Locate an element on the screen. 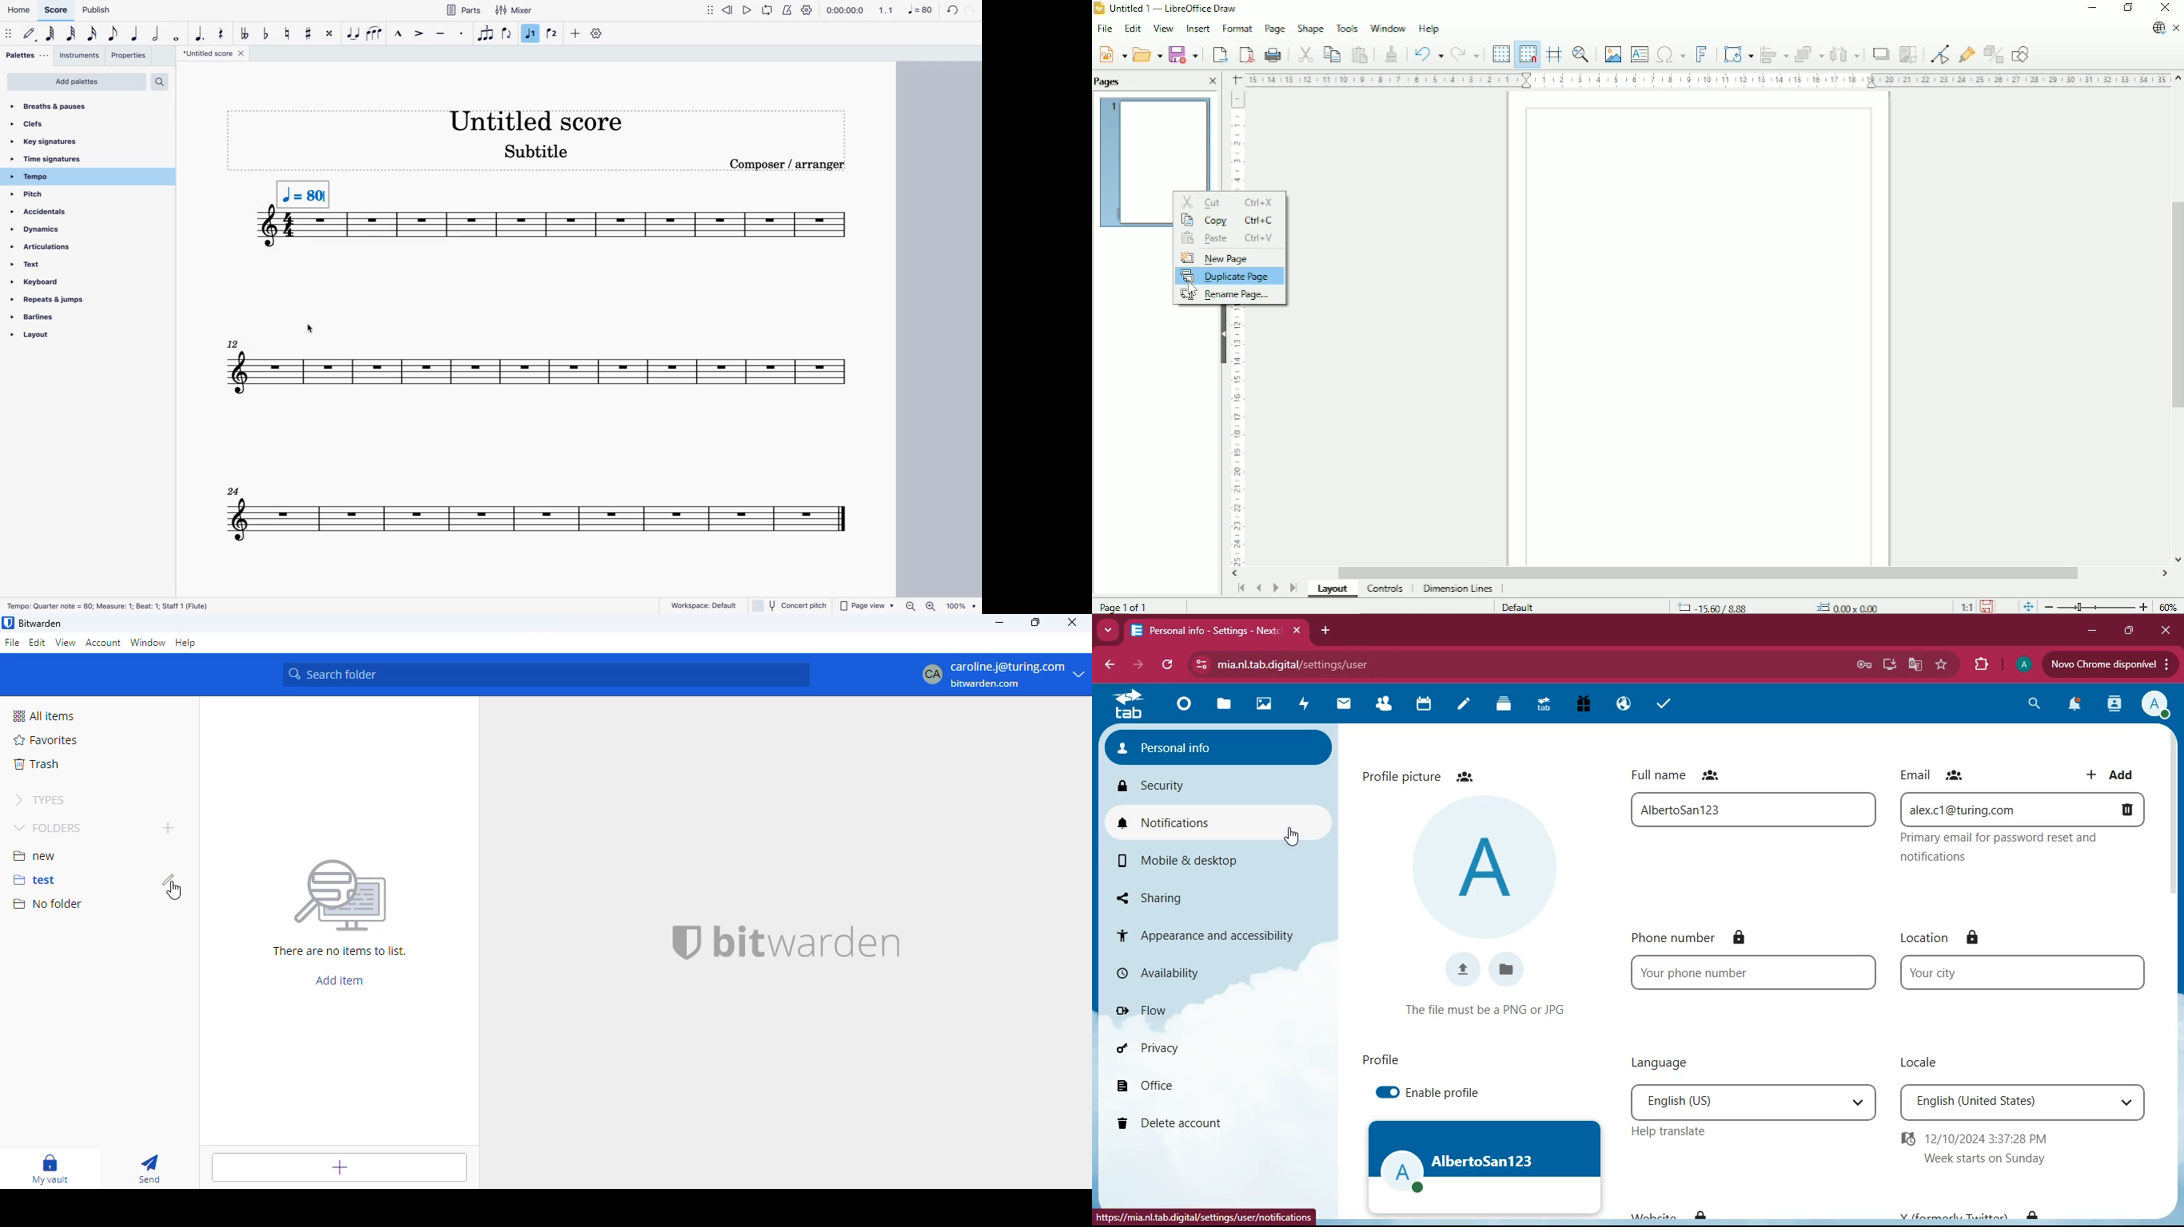 Image resolution: width=2184 pixels, height=1232 pixels. back is located at coordinates (1110, 667).